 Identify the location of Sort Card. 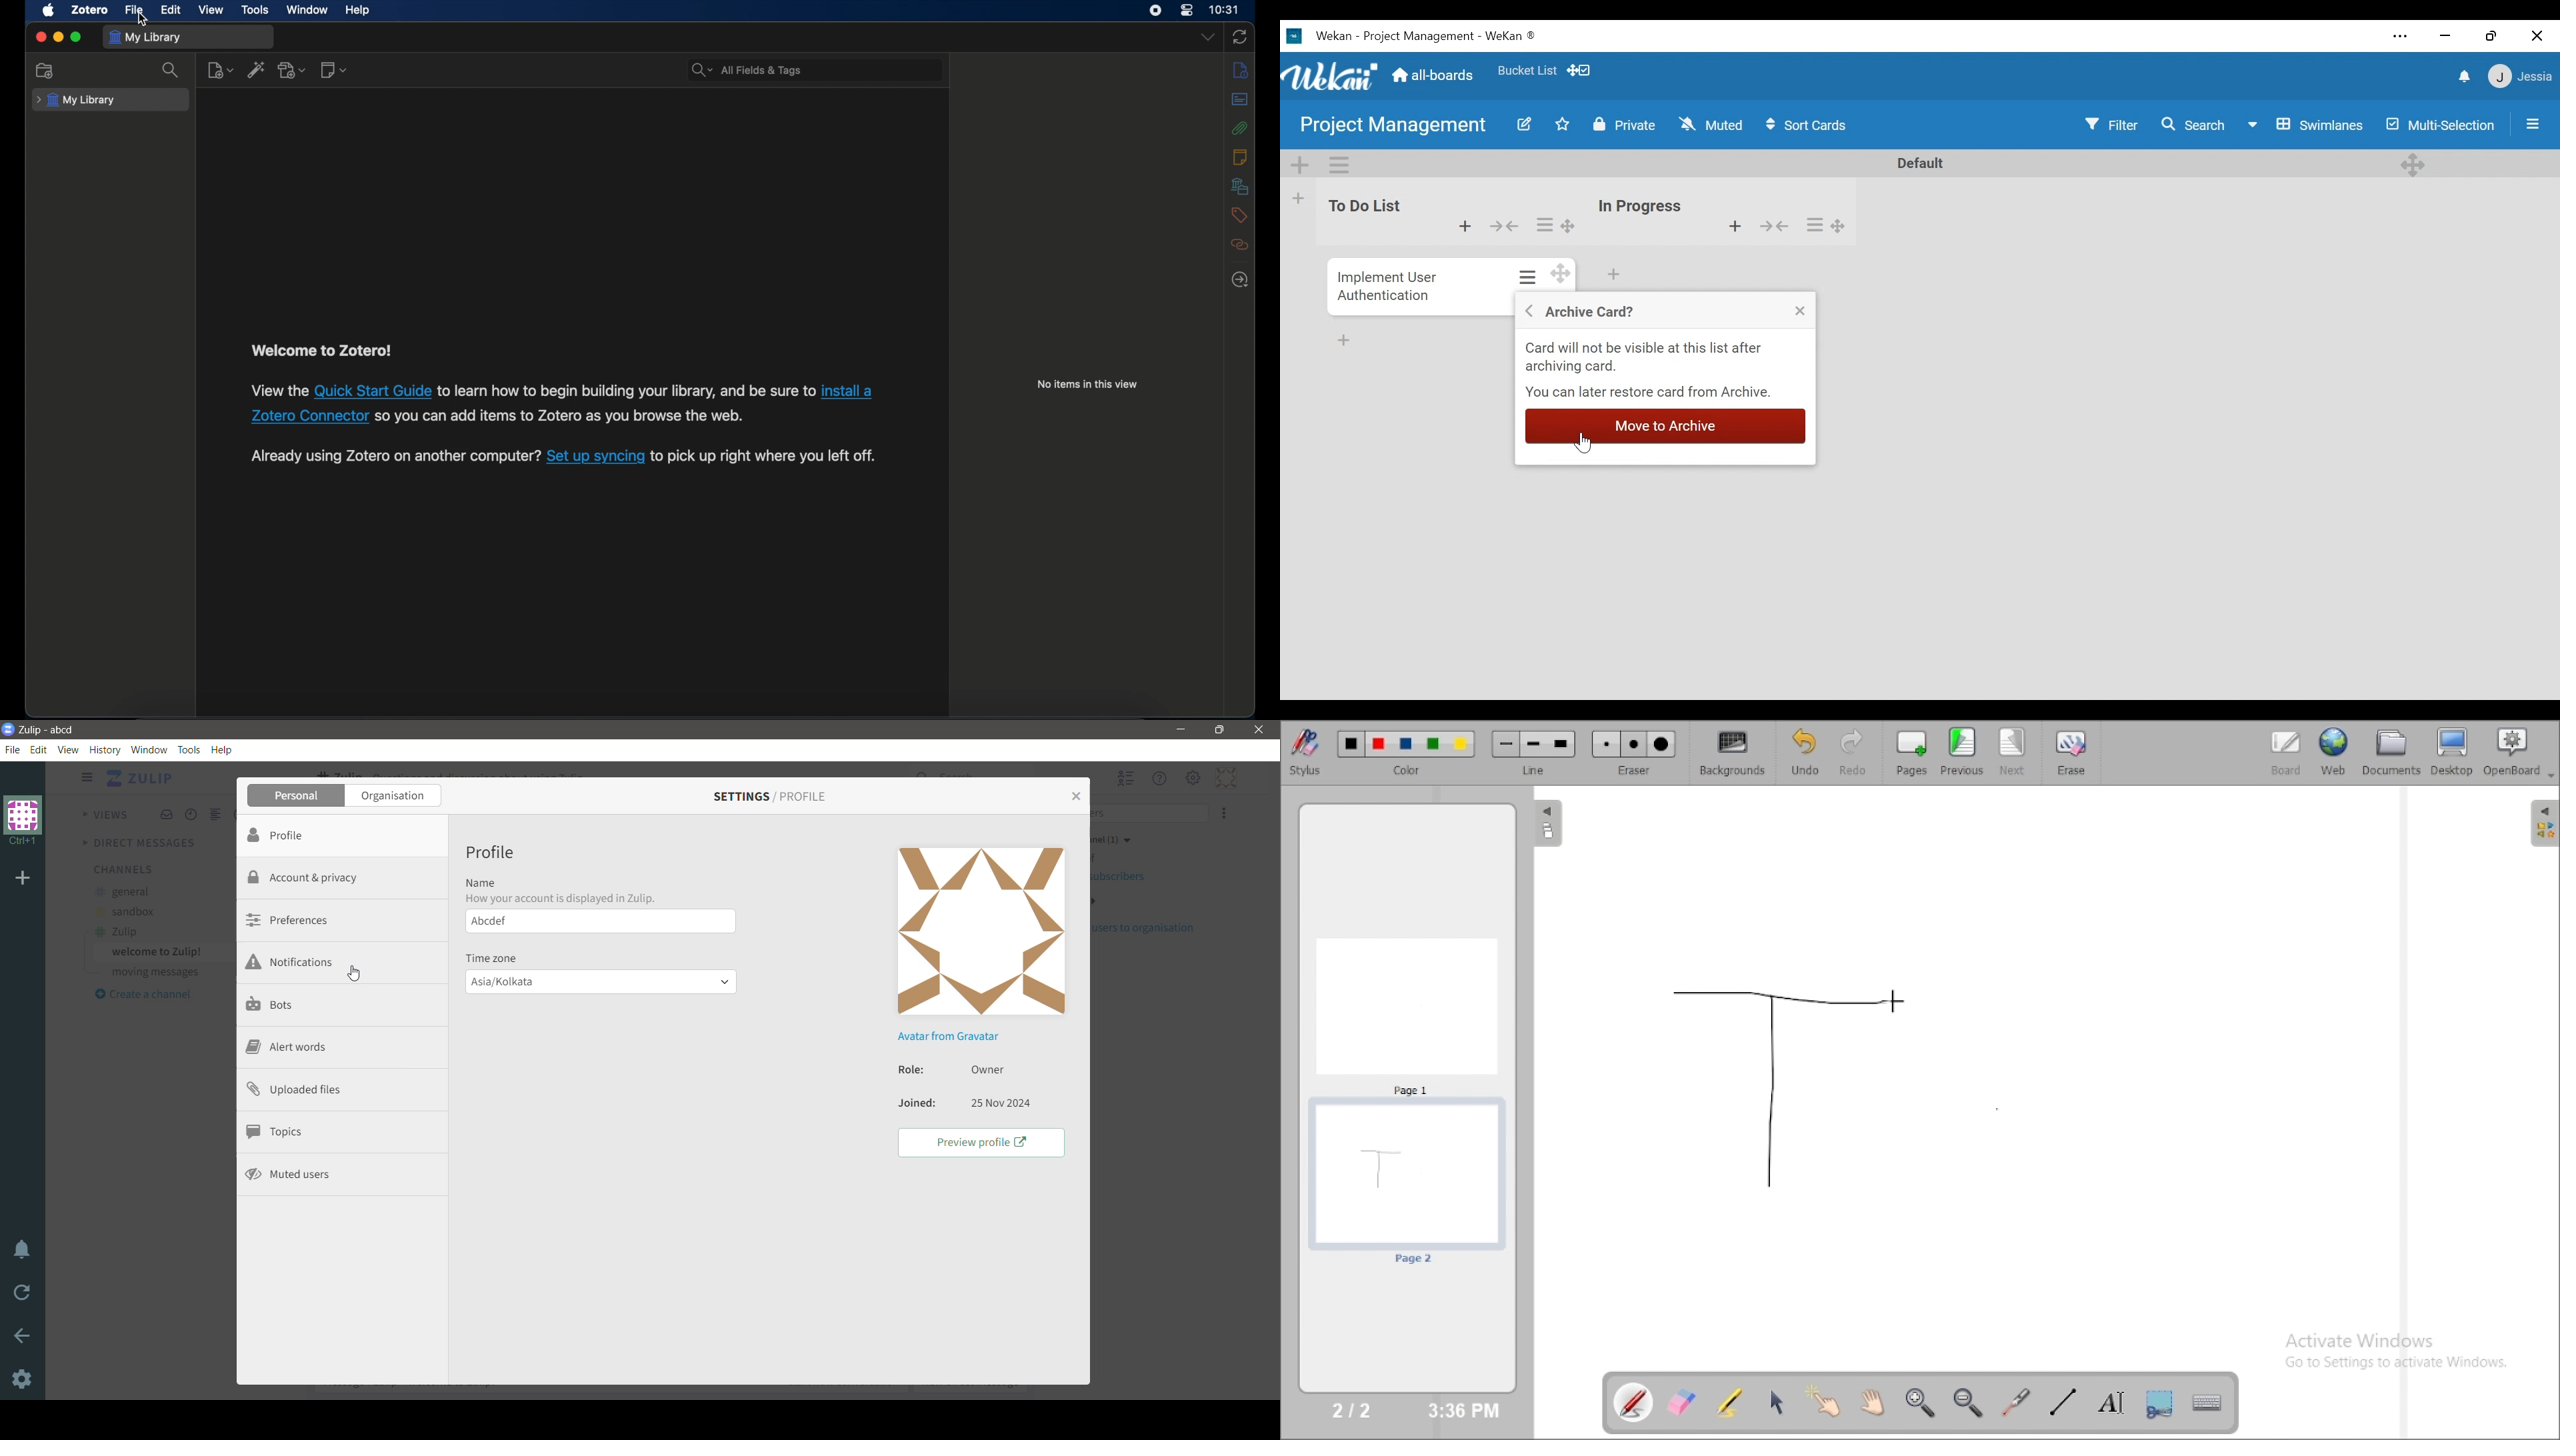
(1813, 125).